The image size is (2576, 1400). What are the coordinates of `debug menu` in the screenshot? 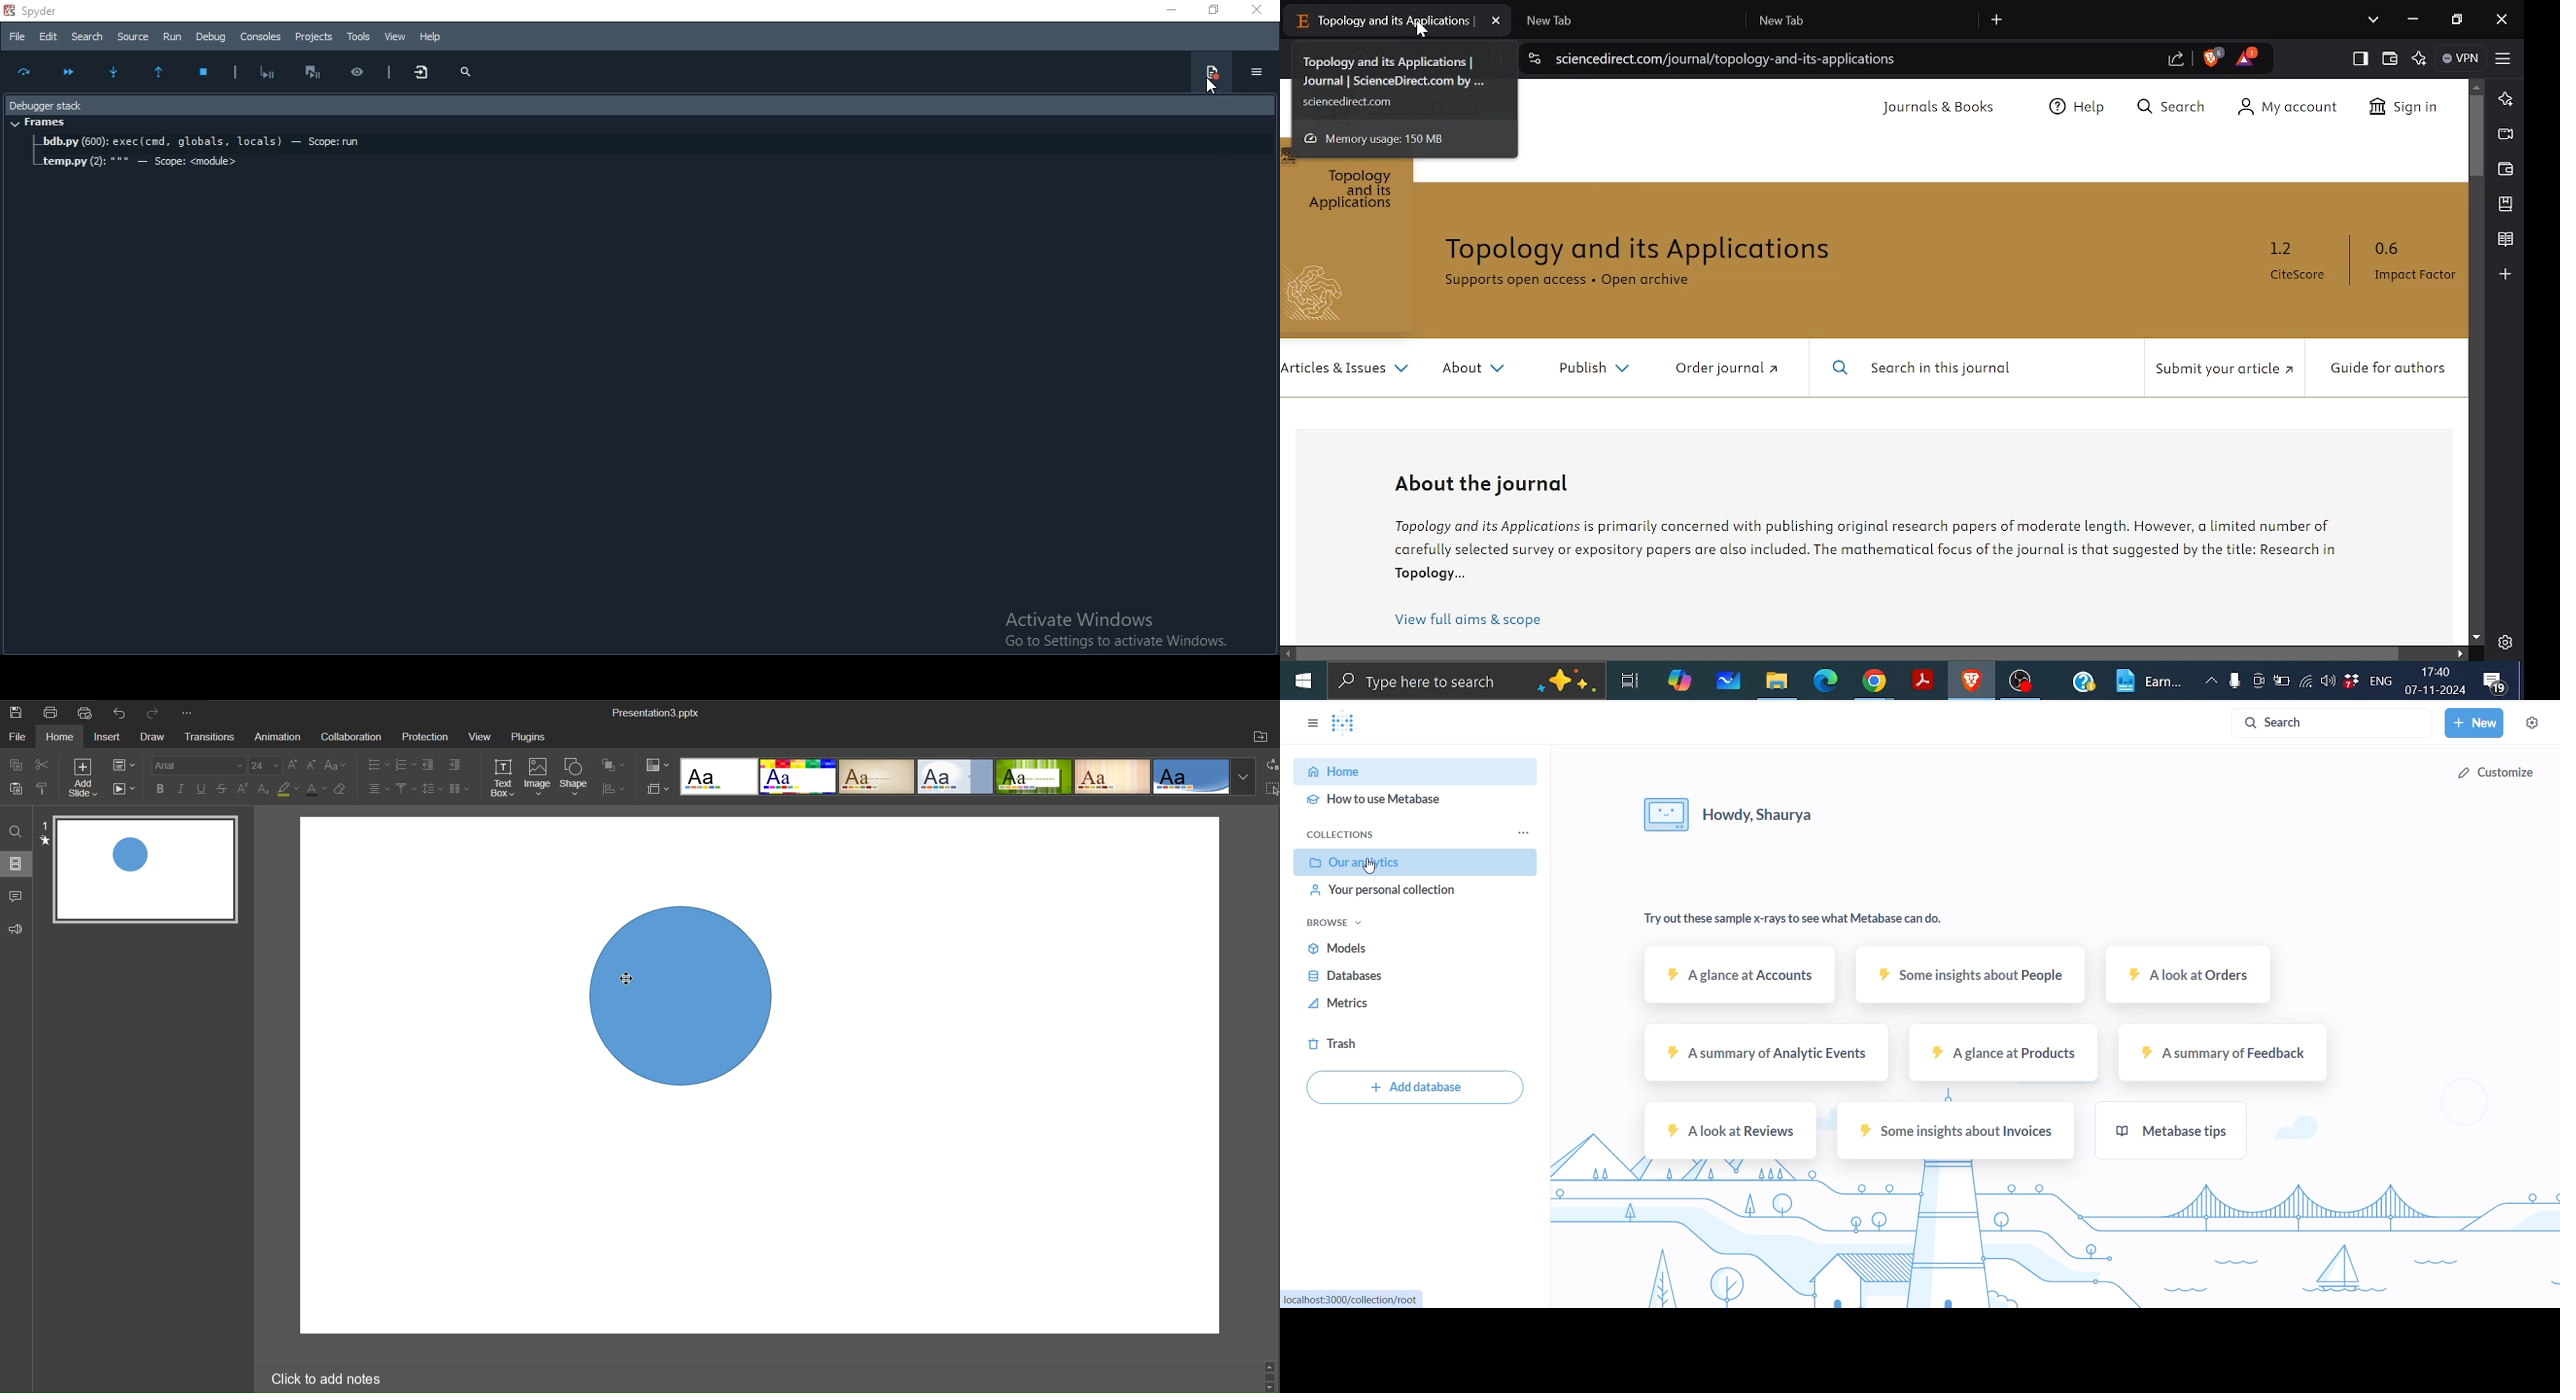 It's located at (1210, 72).